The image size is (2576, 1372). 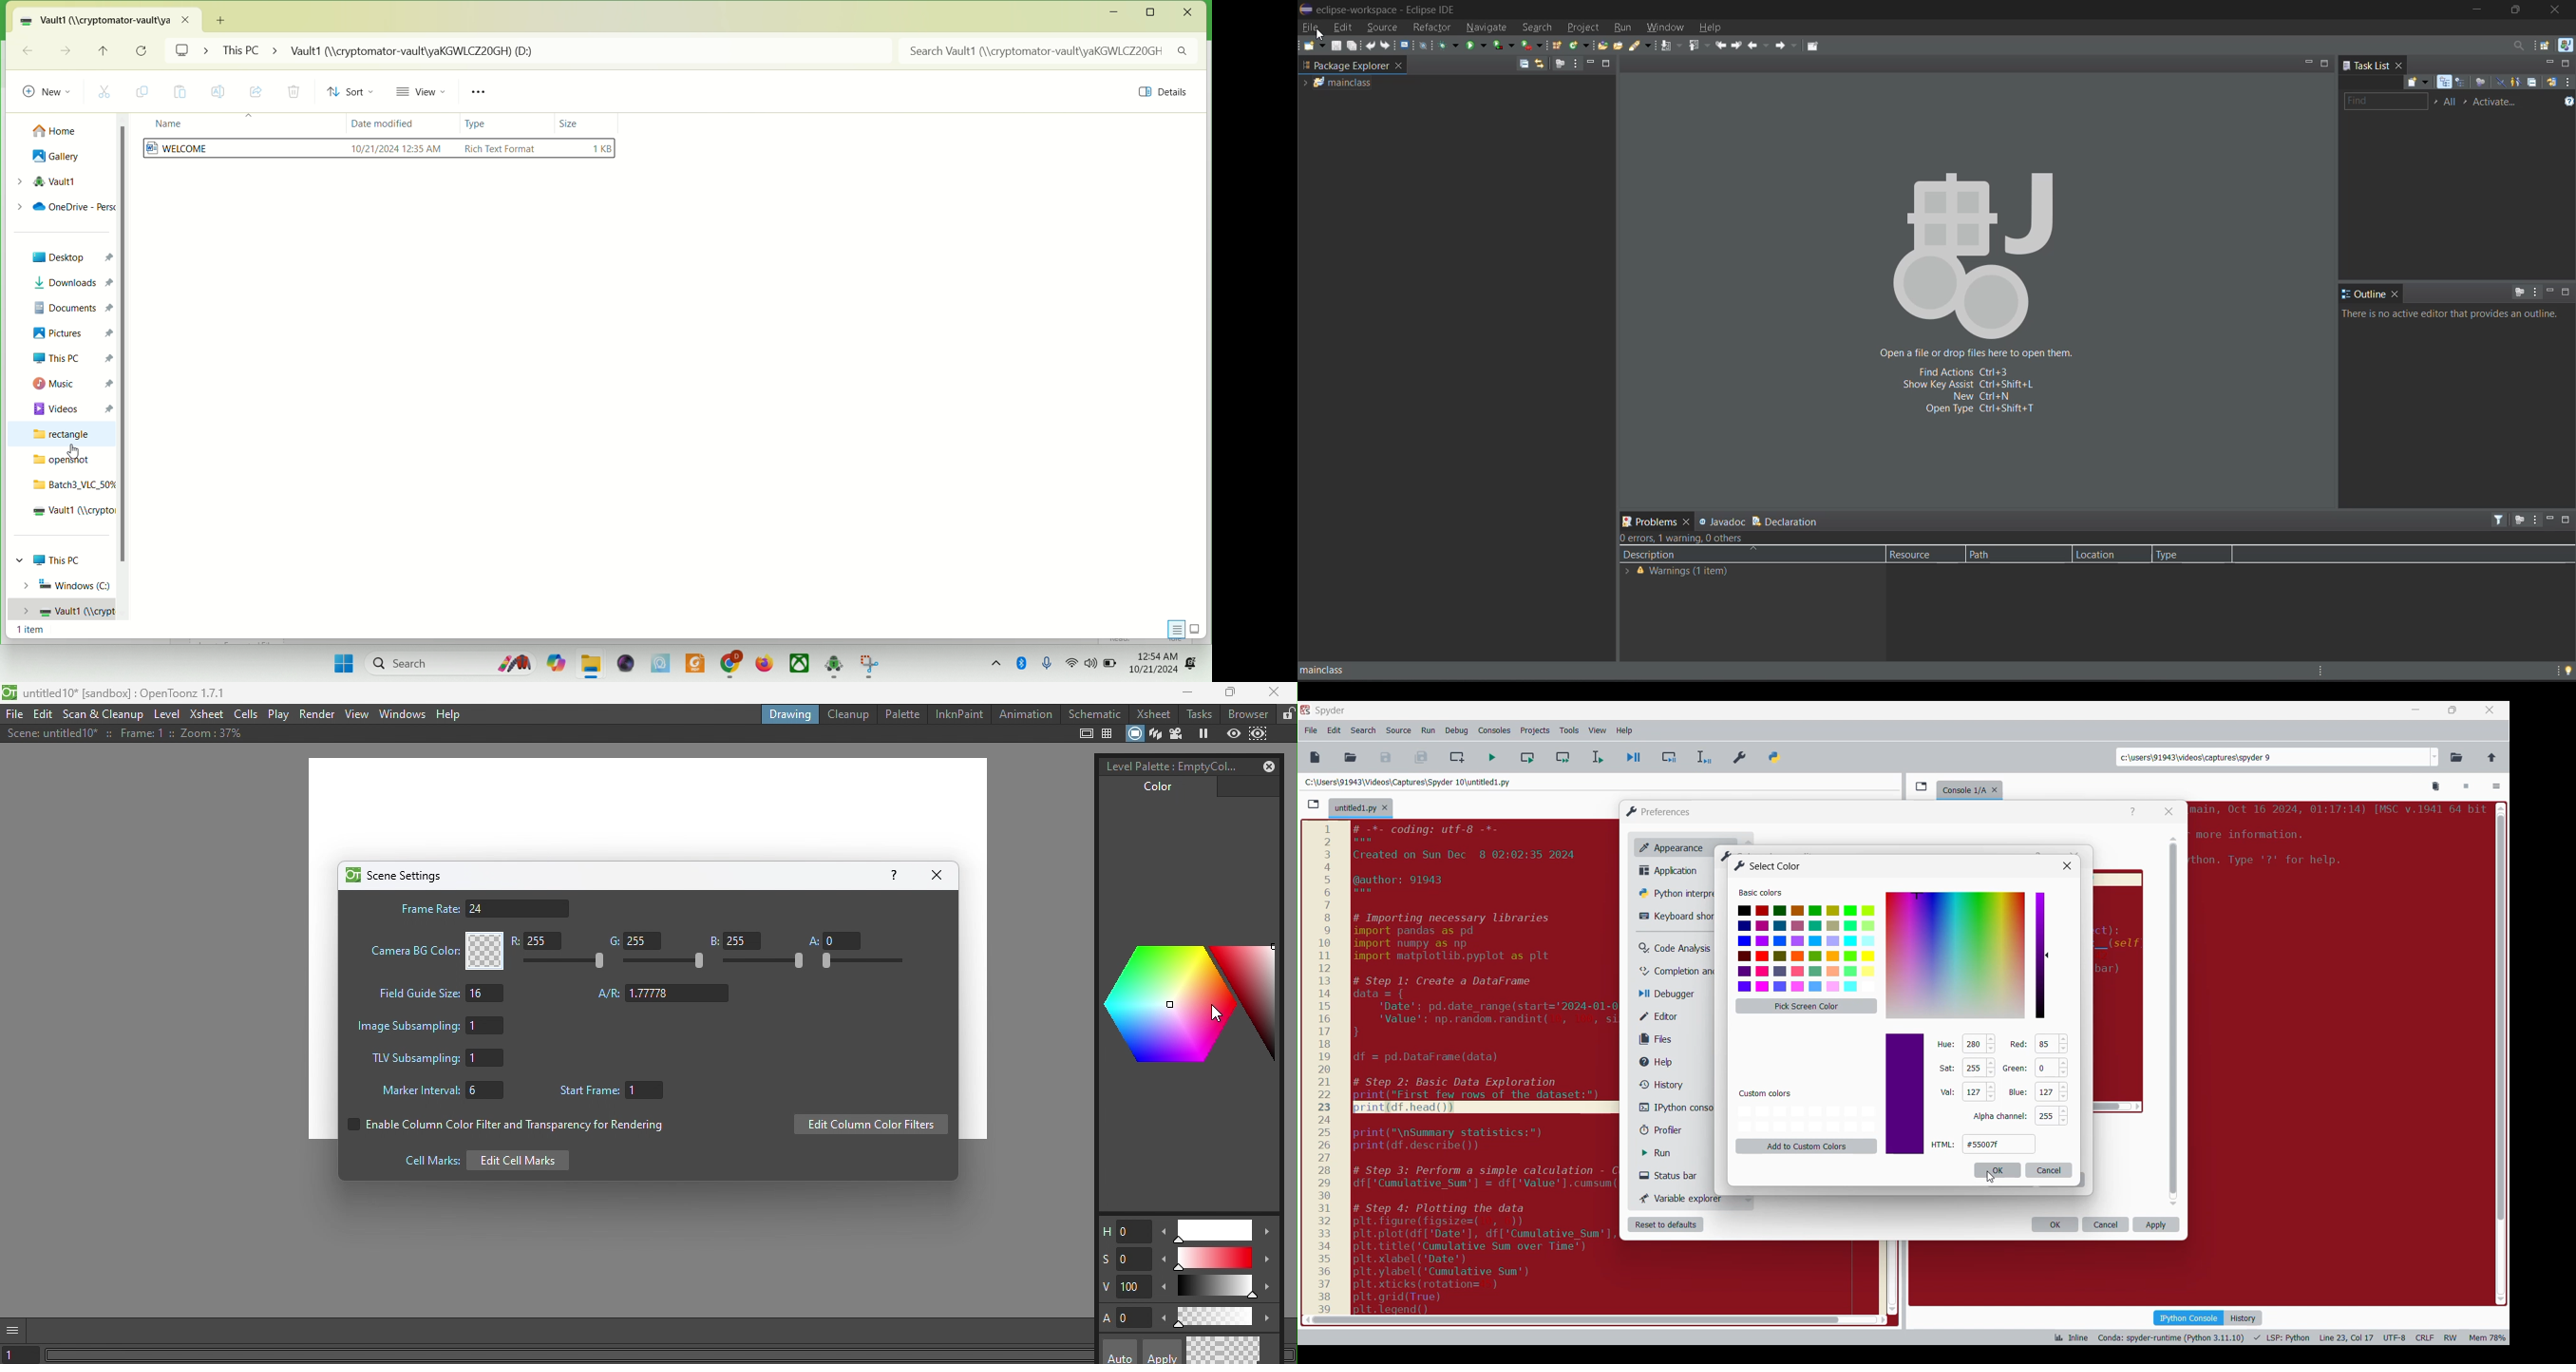 What do you see at coordinates (1682, 1198) in the screenshot?
I see `Variable explorer` at bounding box center [1682, 1198].